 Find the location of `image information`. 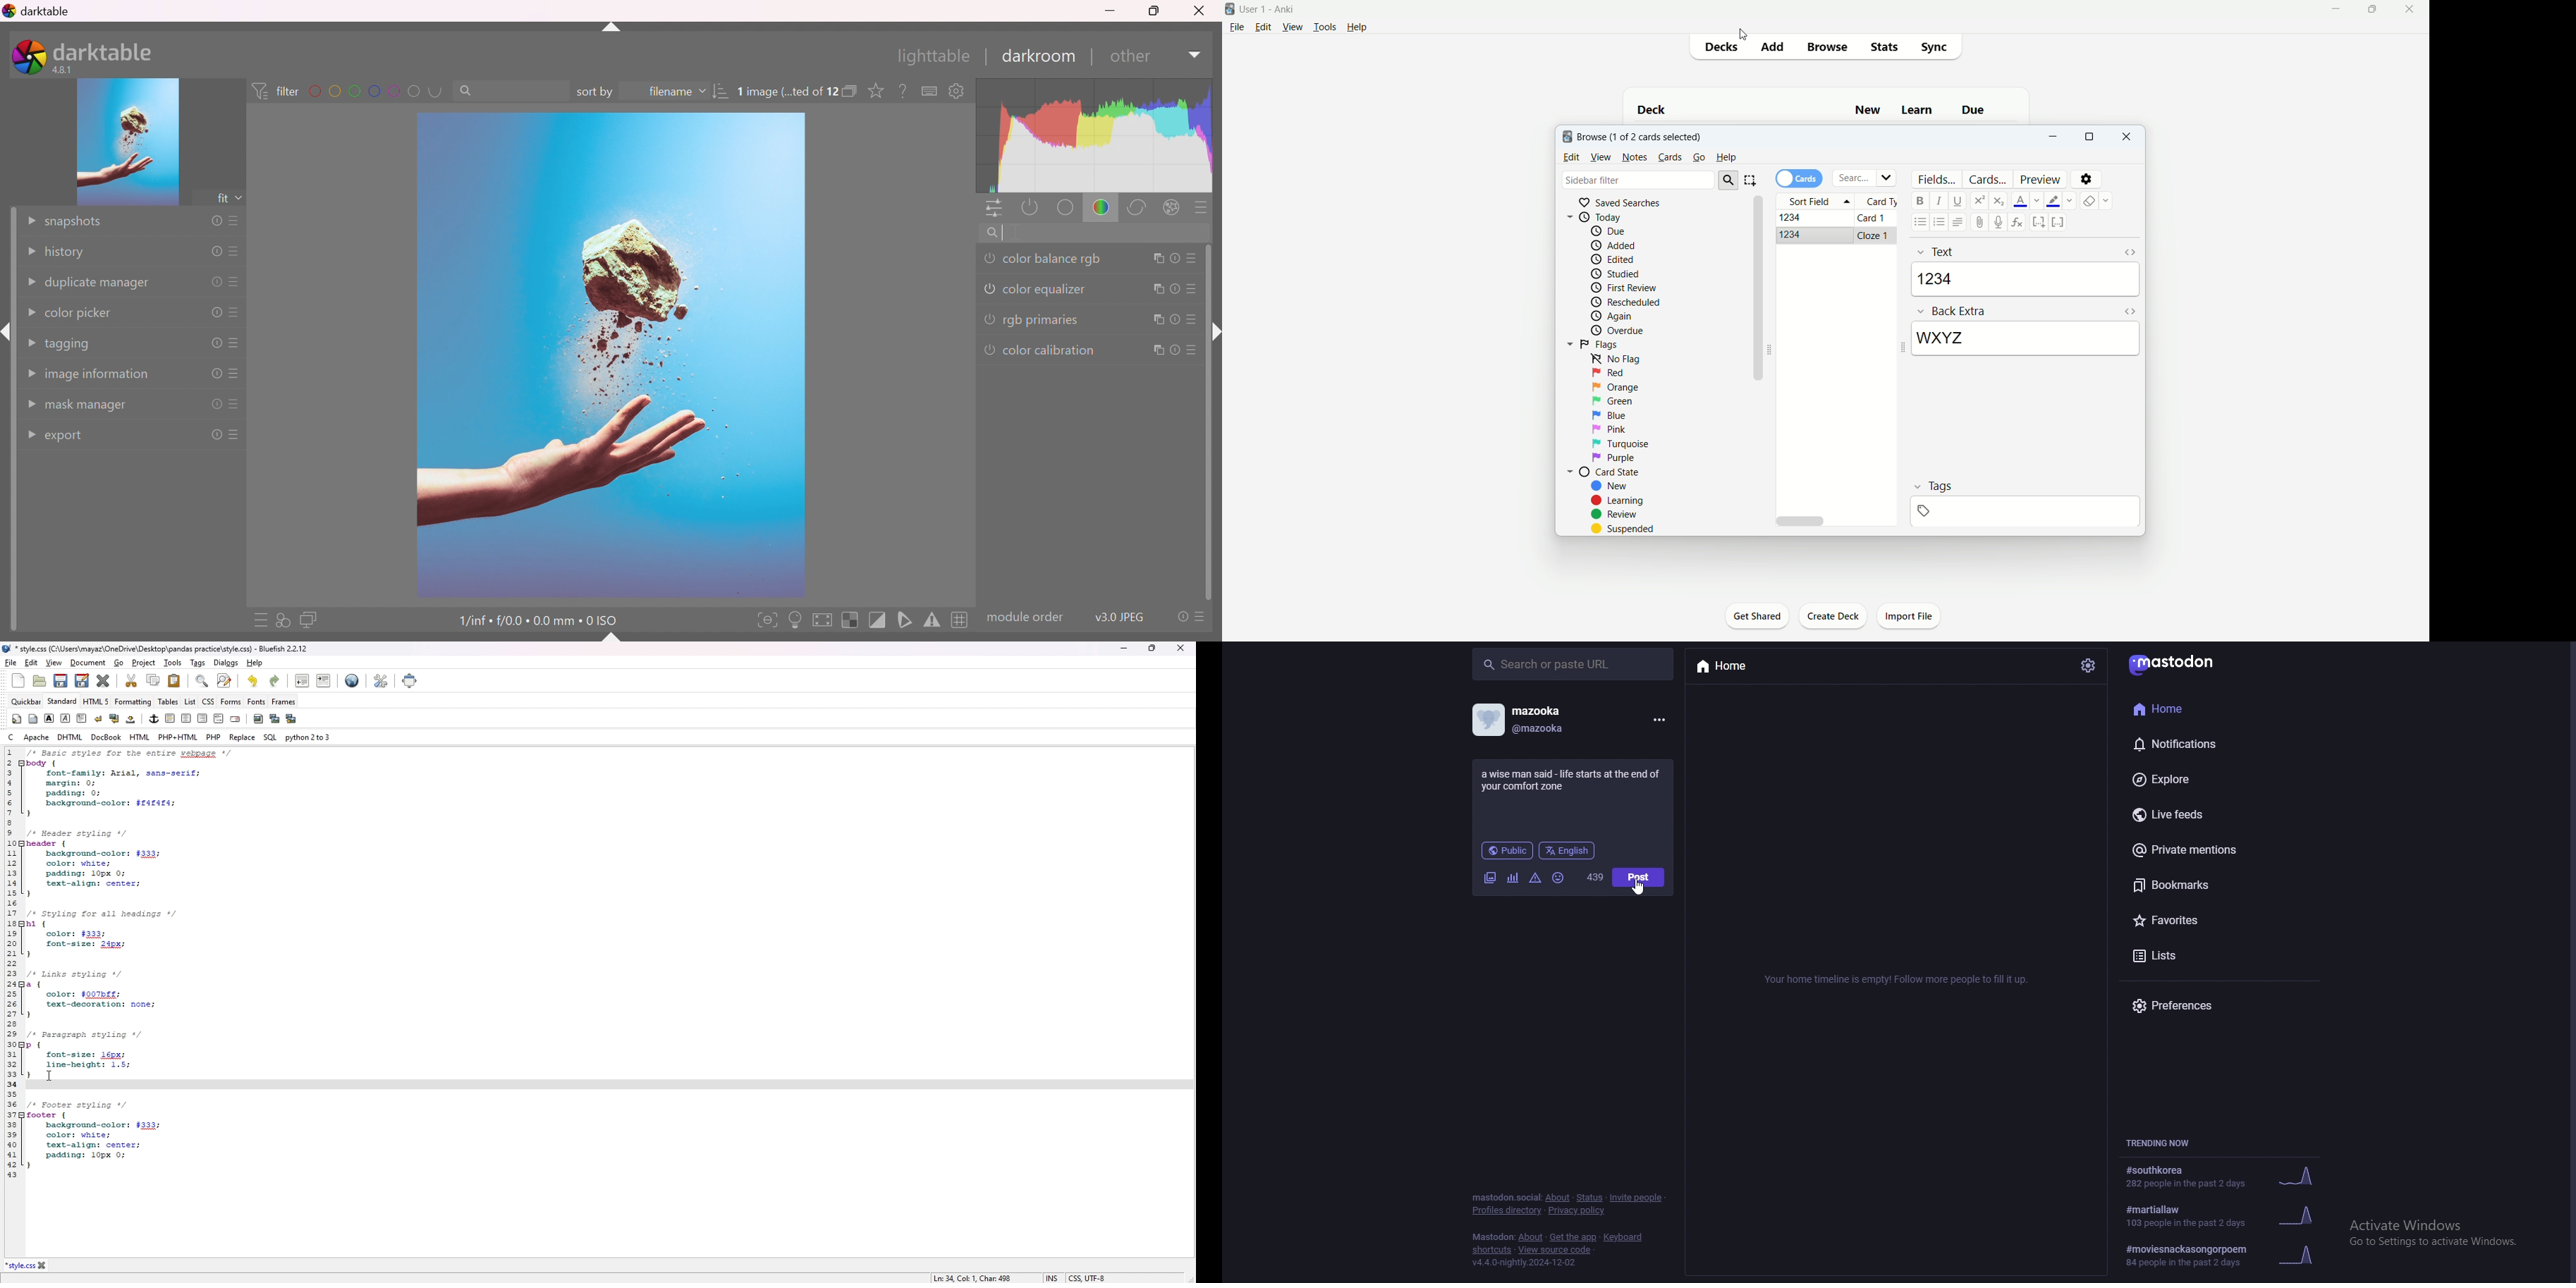

image information is located at coordinates (101, 375).